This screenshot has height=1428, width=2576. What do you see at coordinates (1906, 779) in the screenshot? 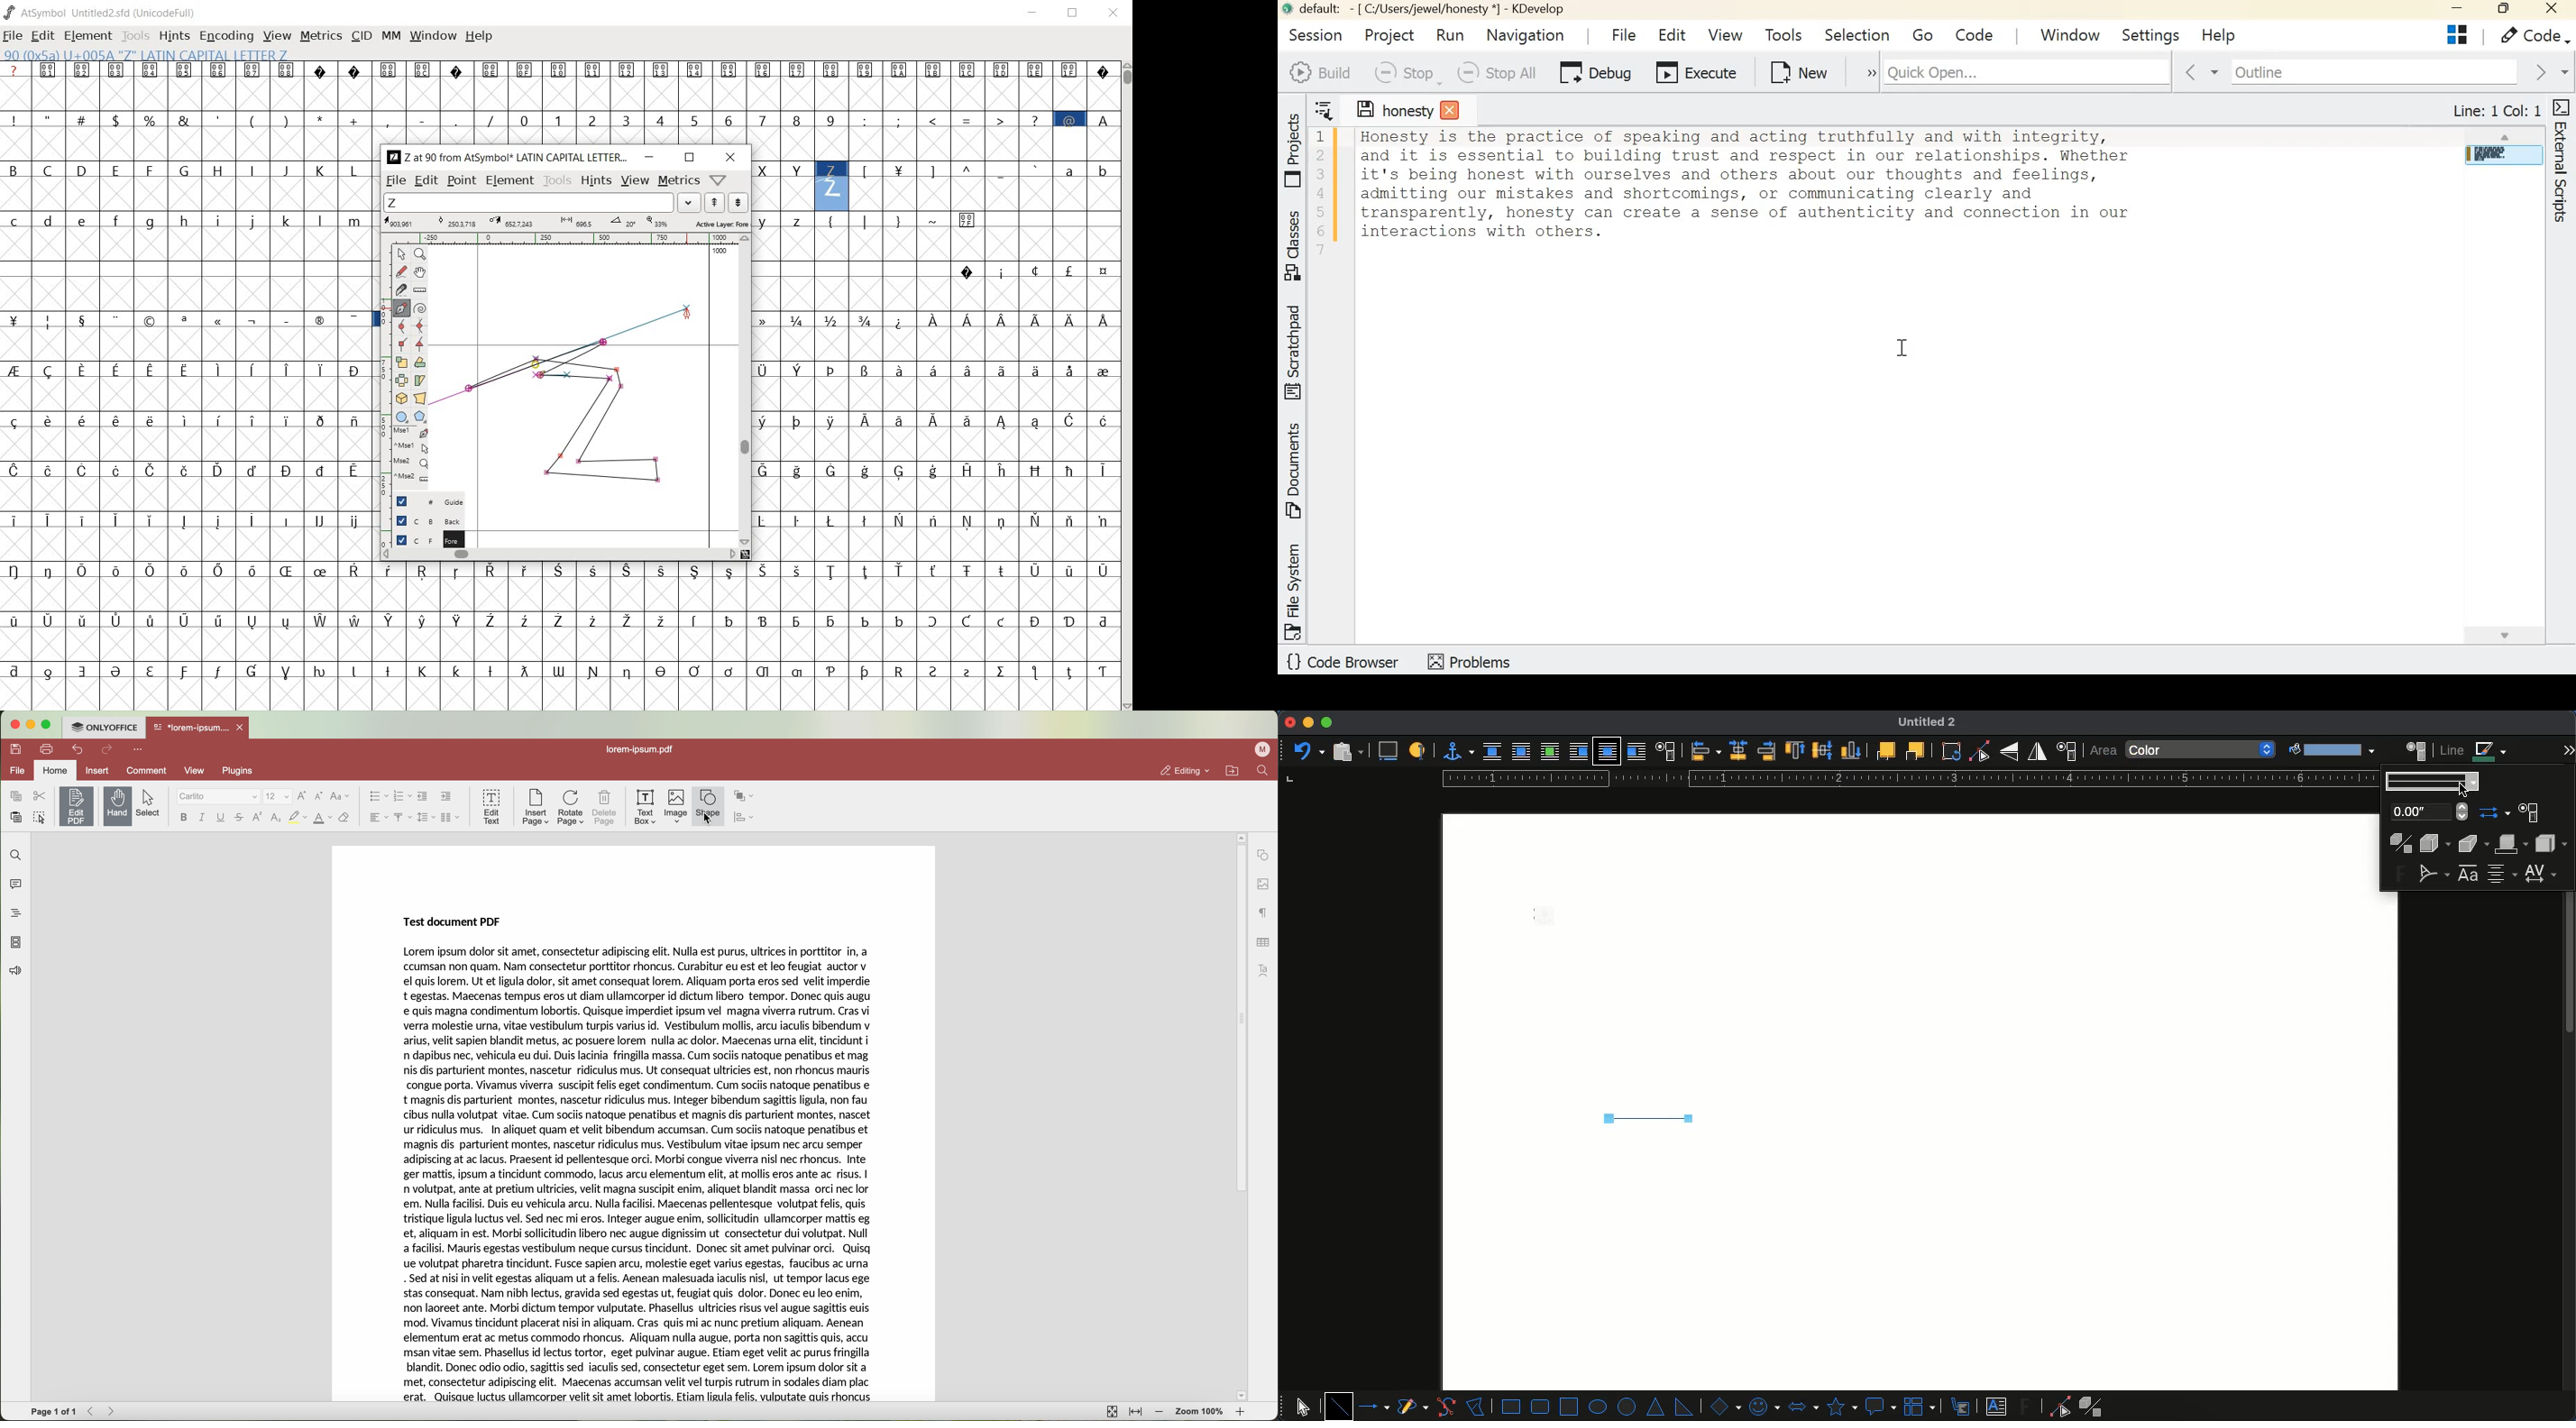
I see `ruler` at bounding box center [1906, 779].